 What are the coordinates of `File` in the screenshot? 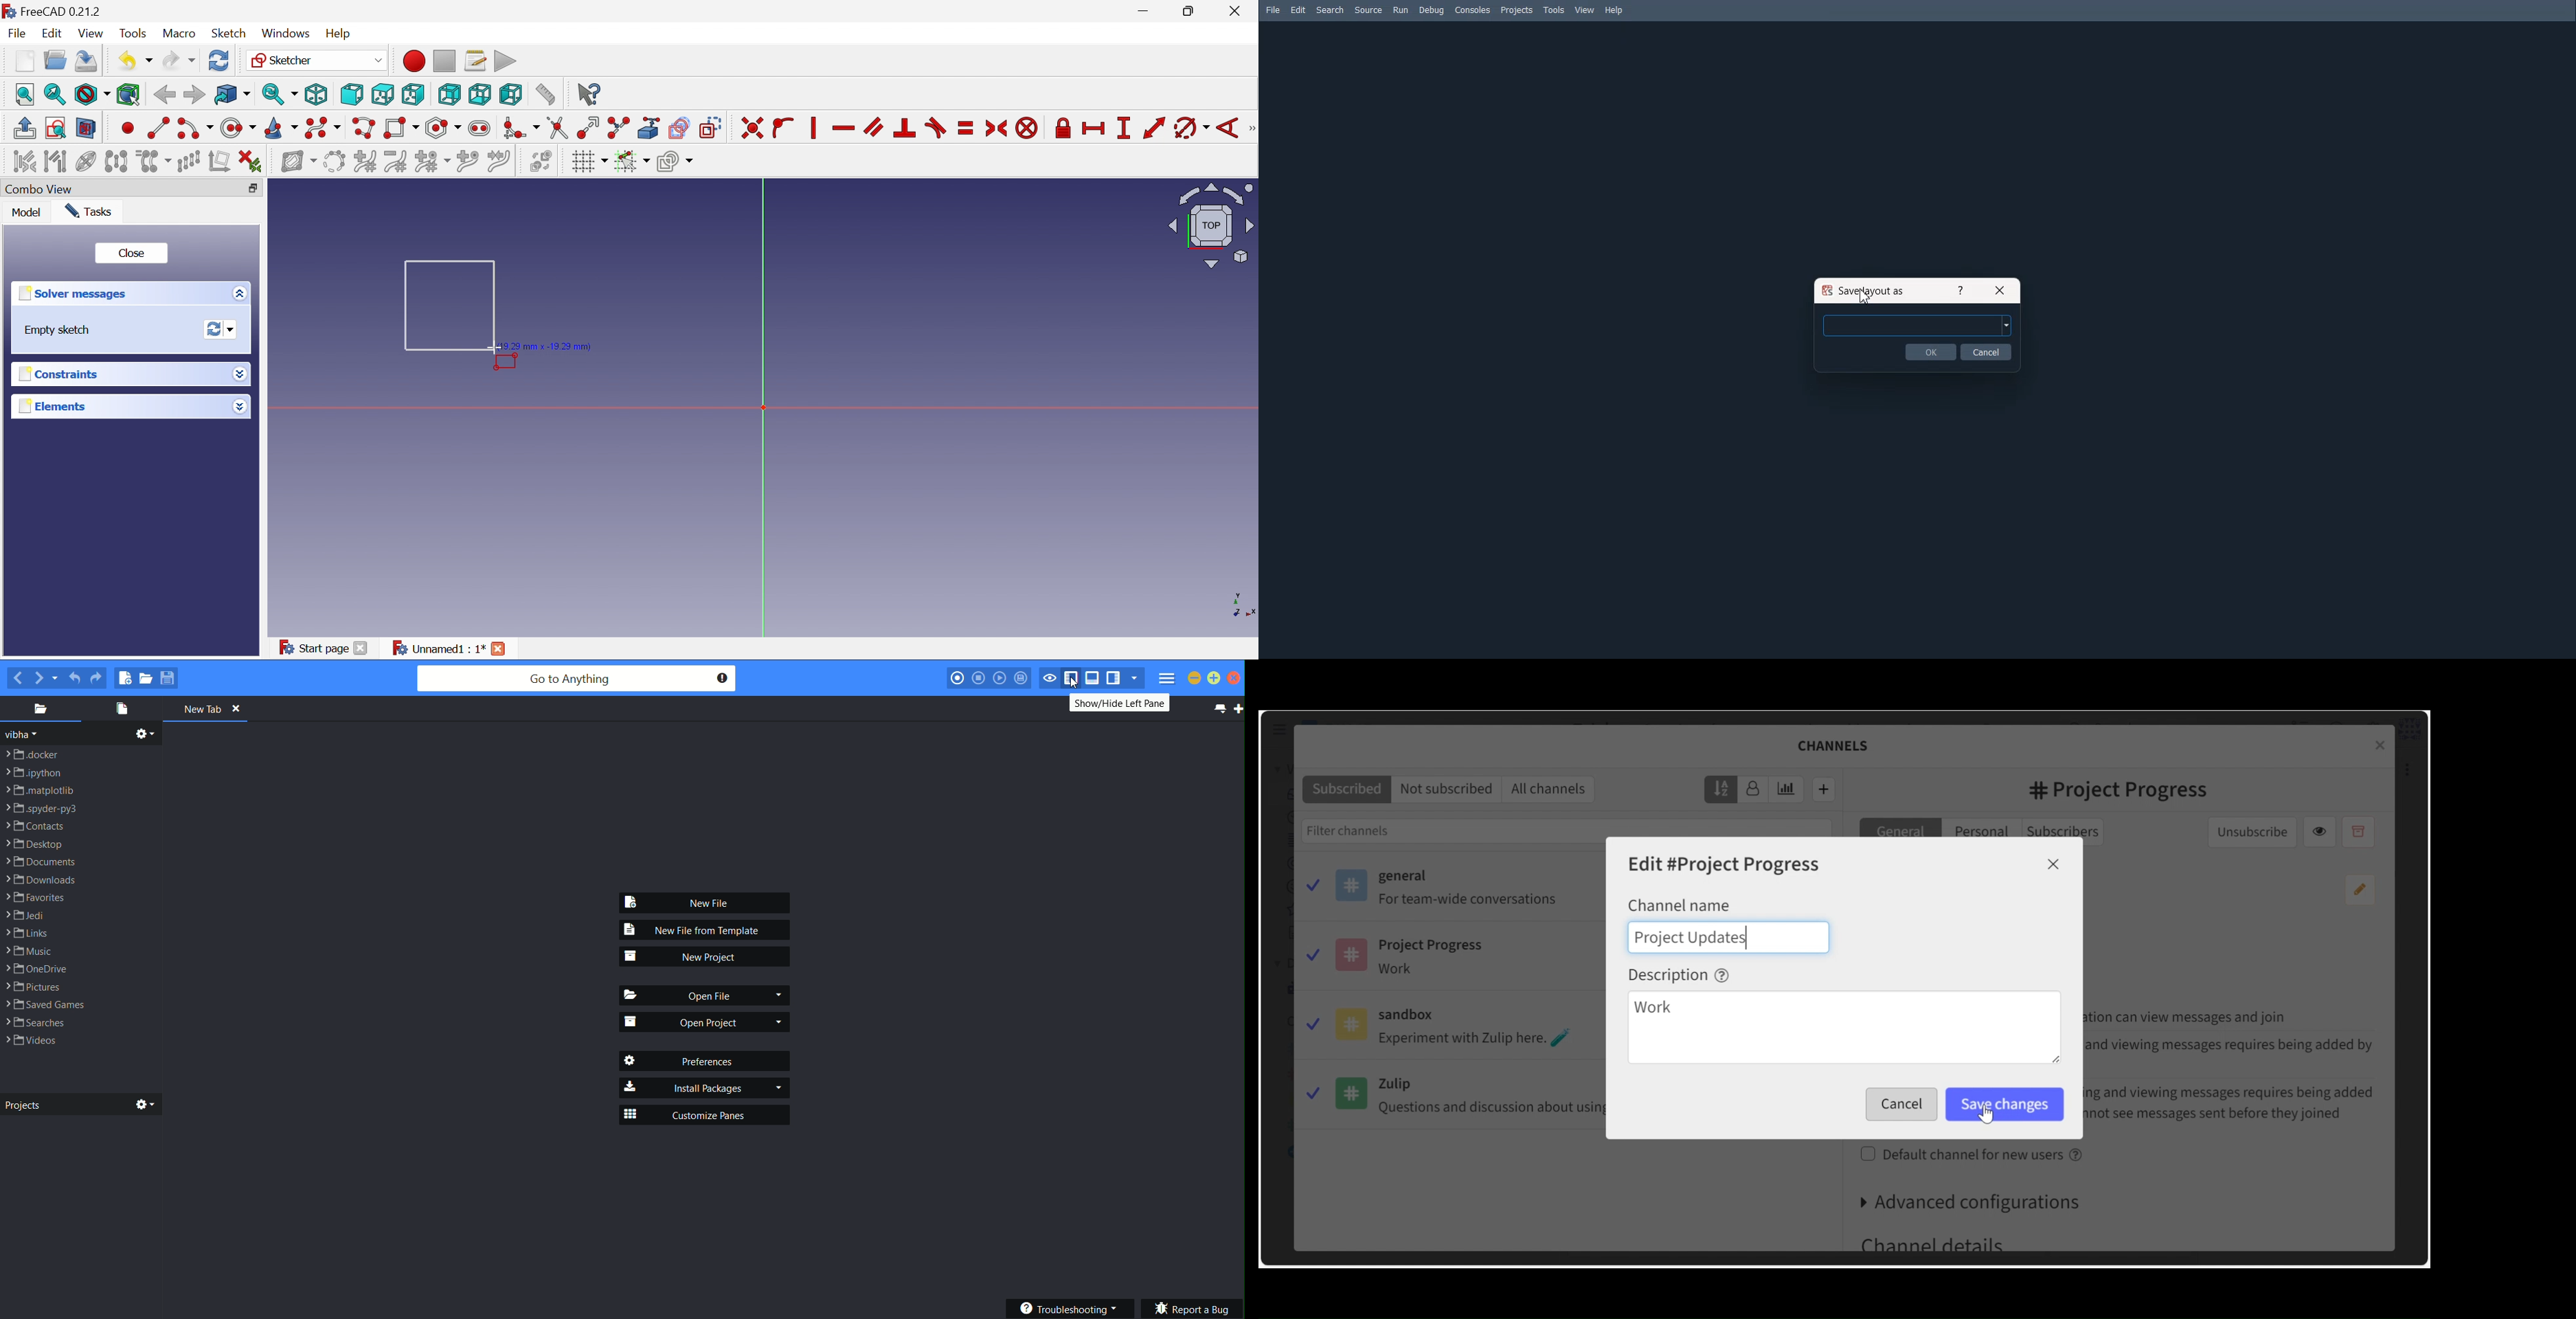 It's located at (20, 34).